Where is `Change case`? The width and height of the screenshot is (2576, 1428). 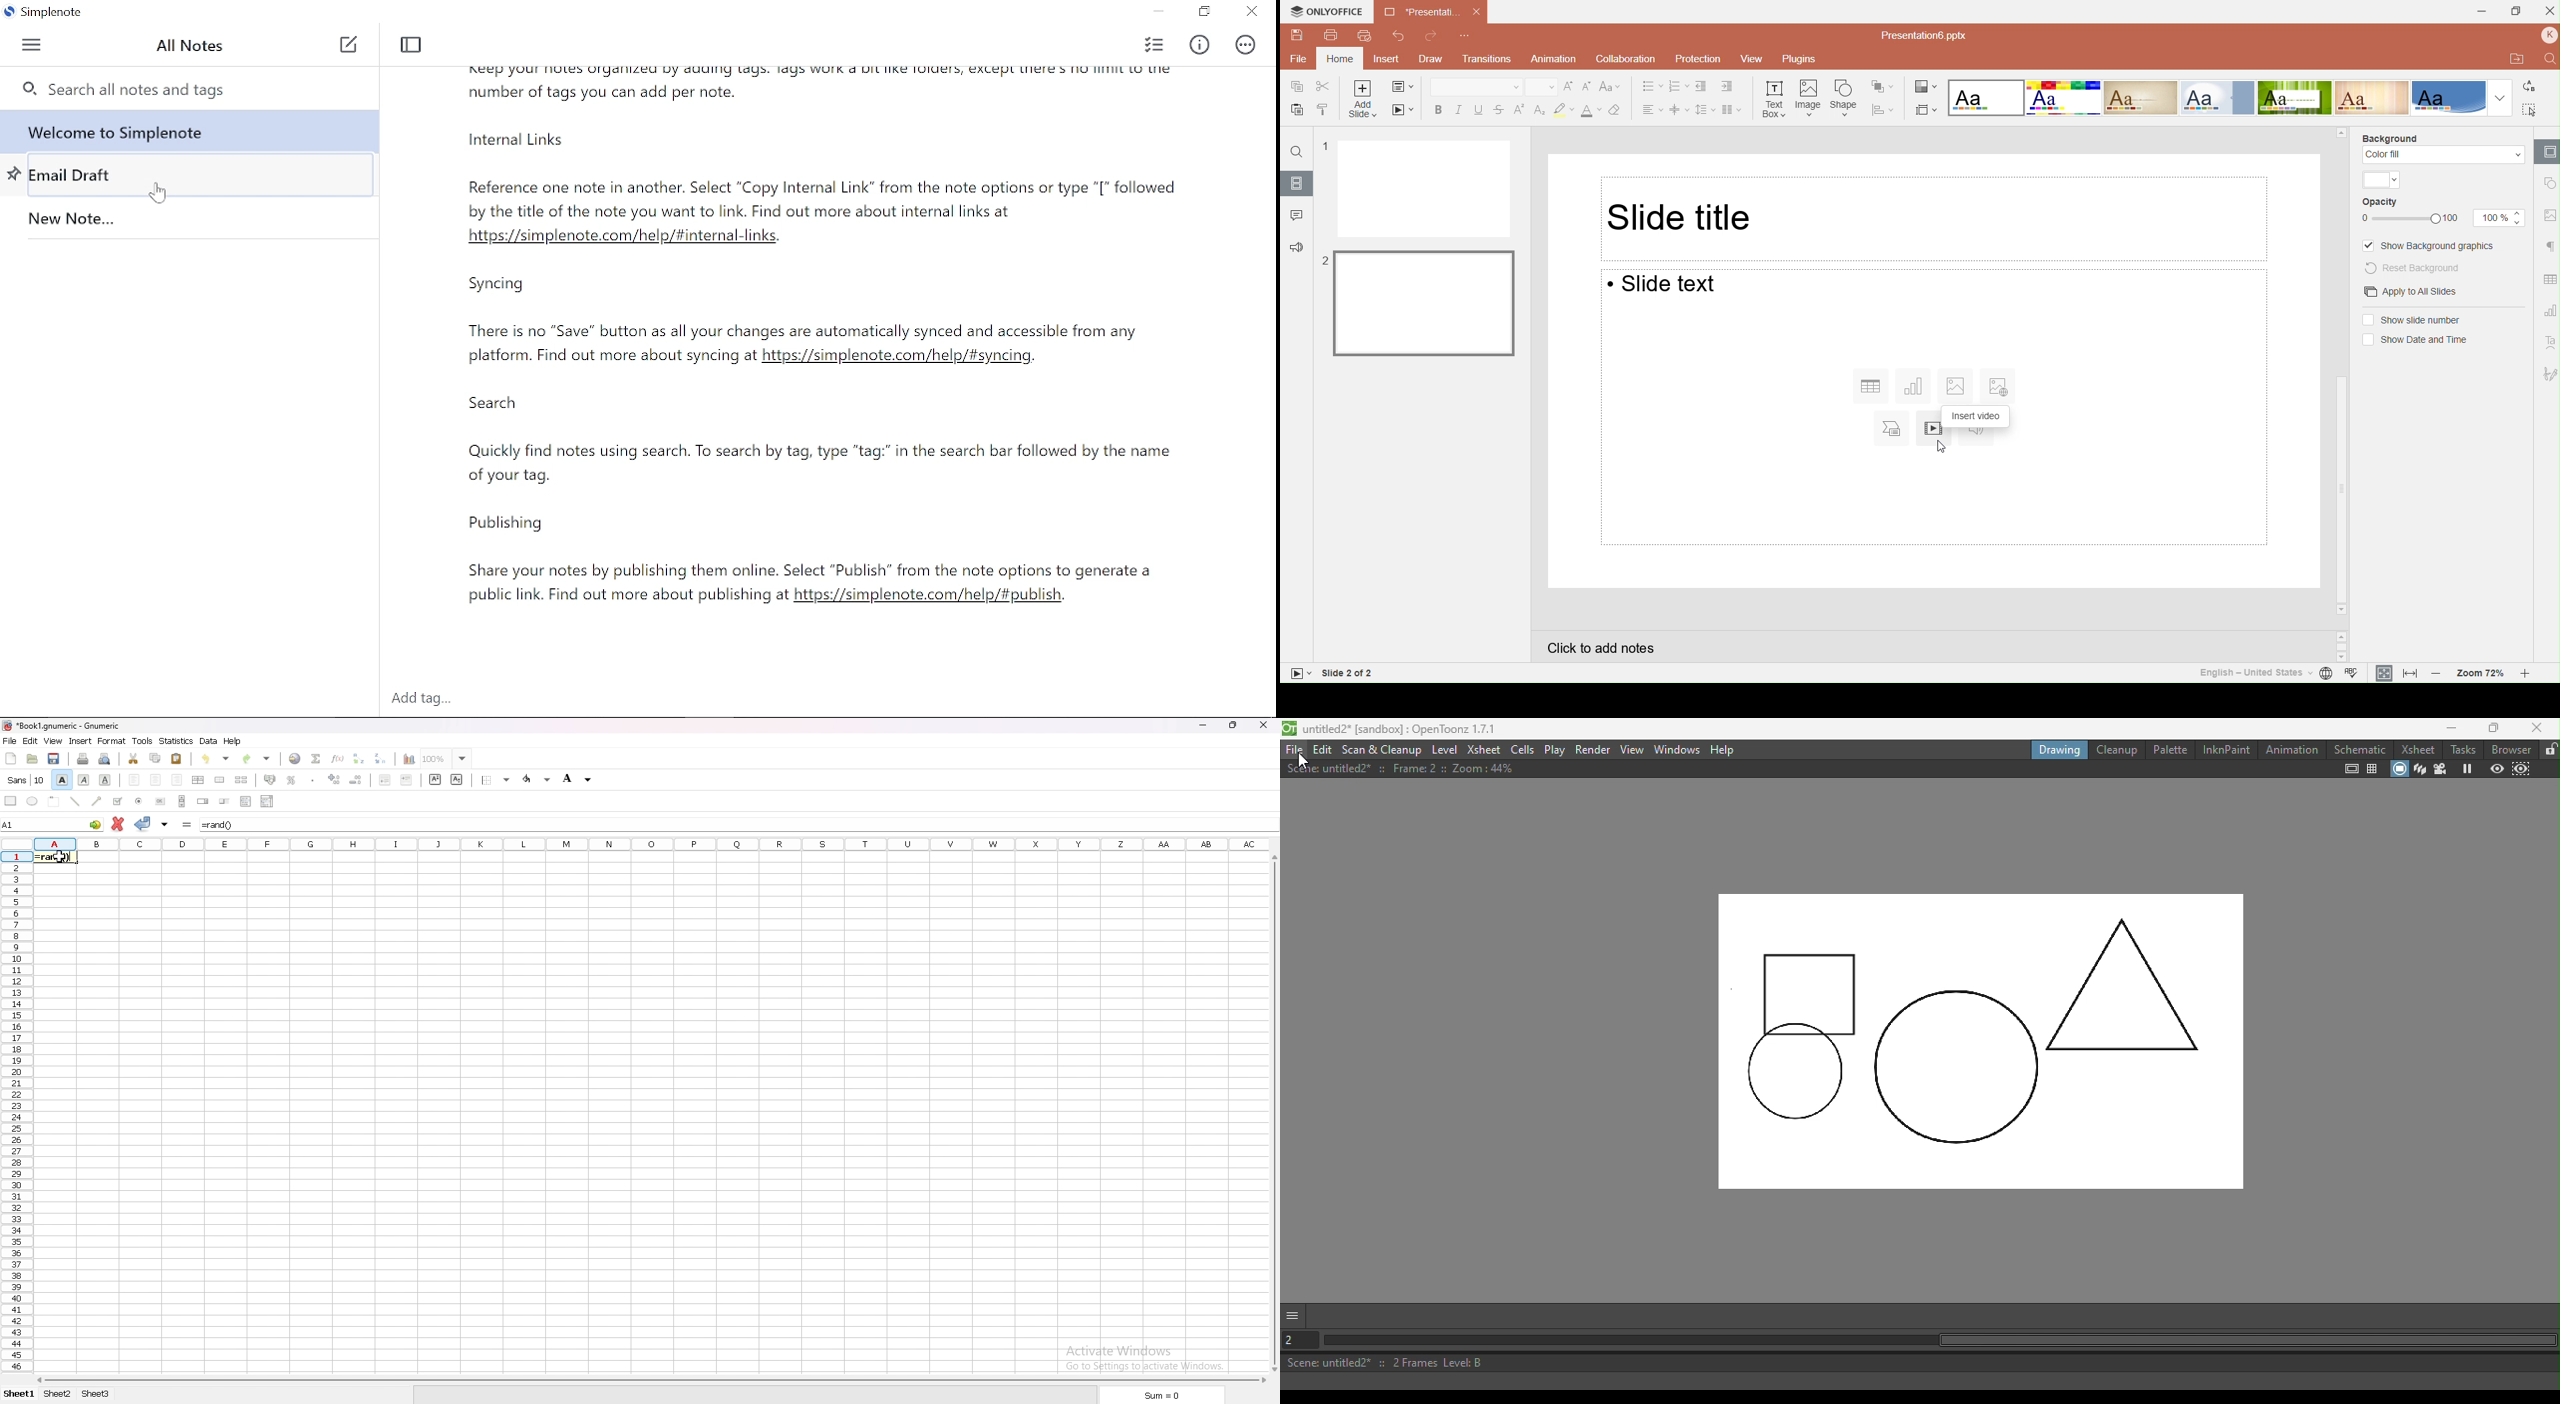
Change case is located at coordinates (1612, 86).